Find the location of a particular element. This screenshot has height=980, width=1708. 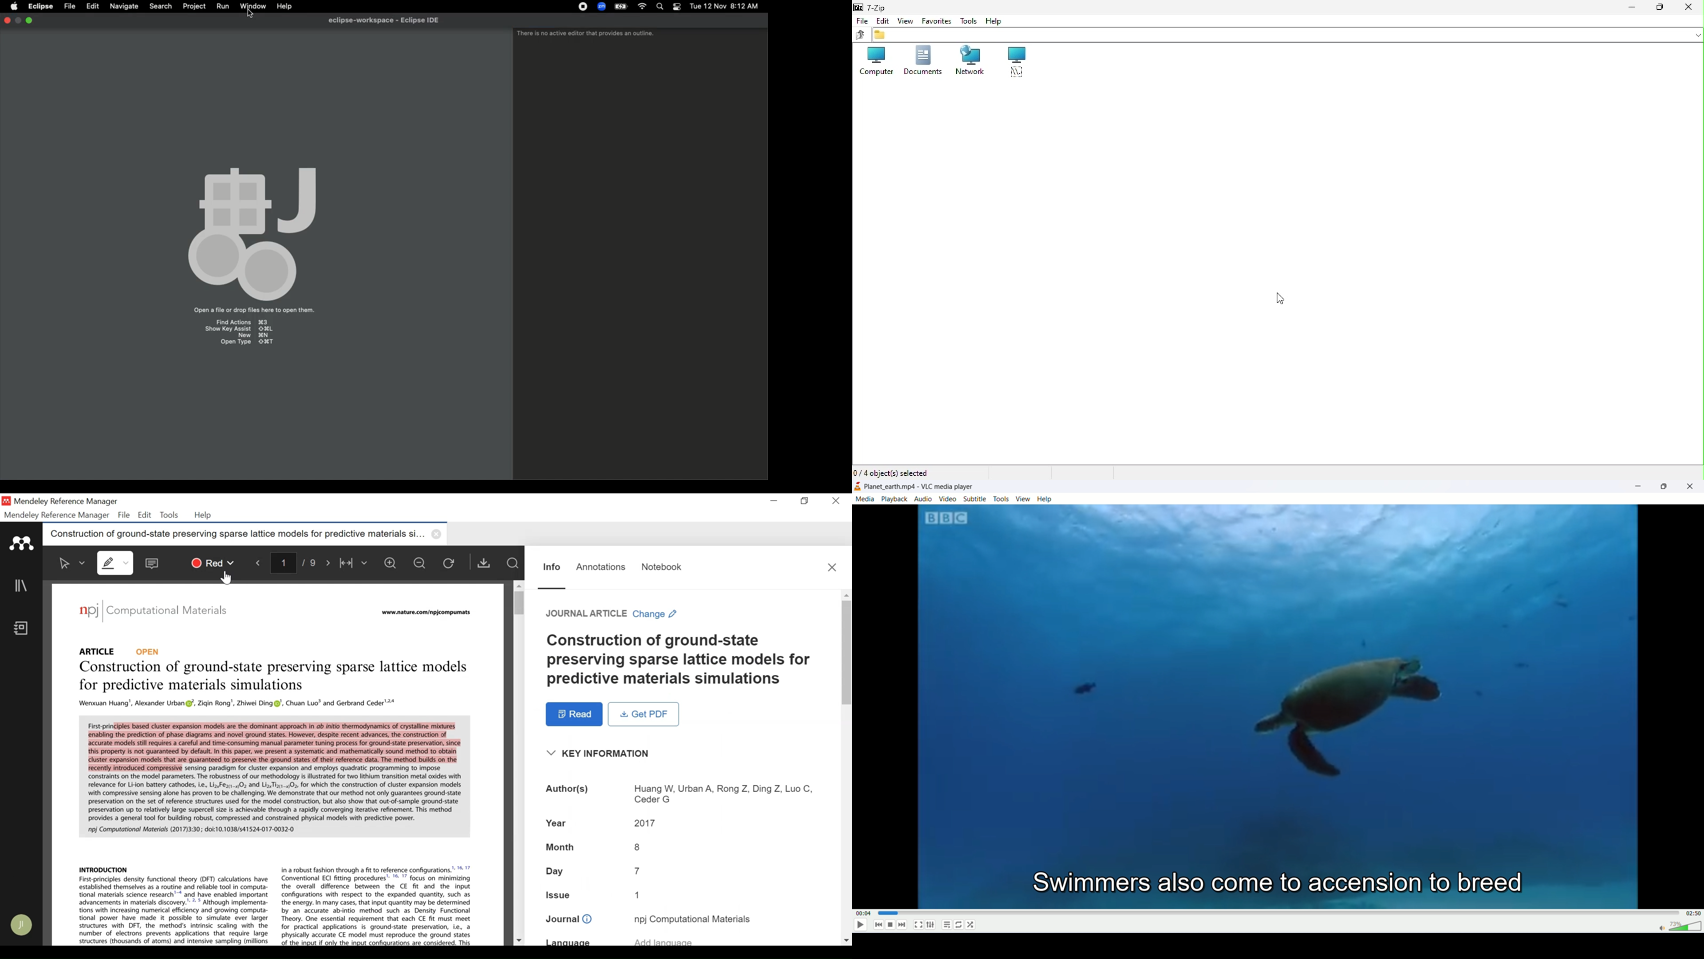

npj | Computational Materials is located at coordinates (154, 612).